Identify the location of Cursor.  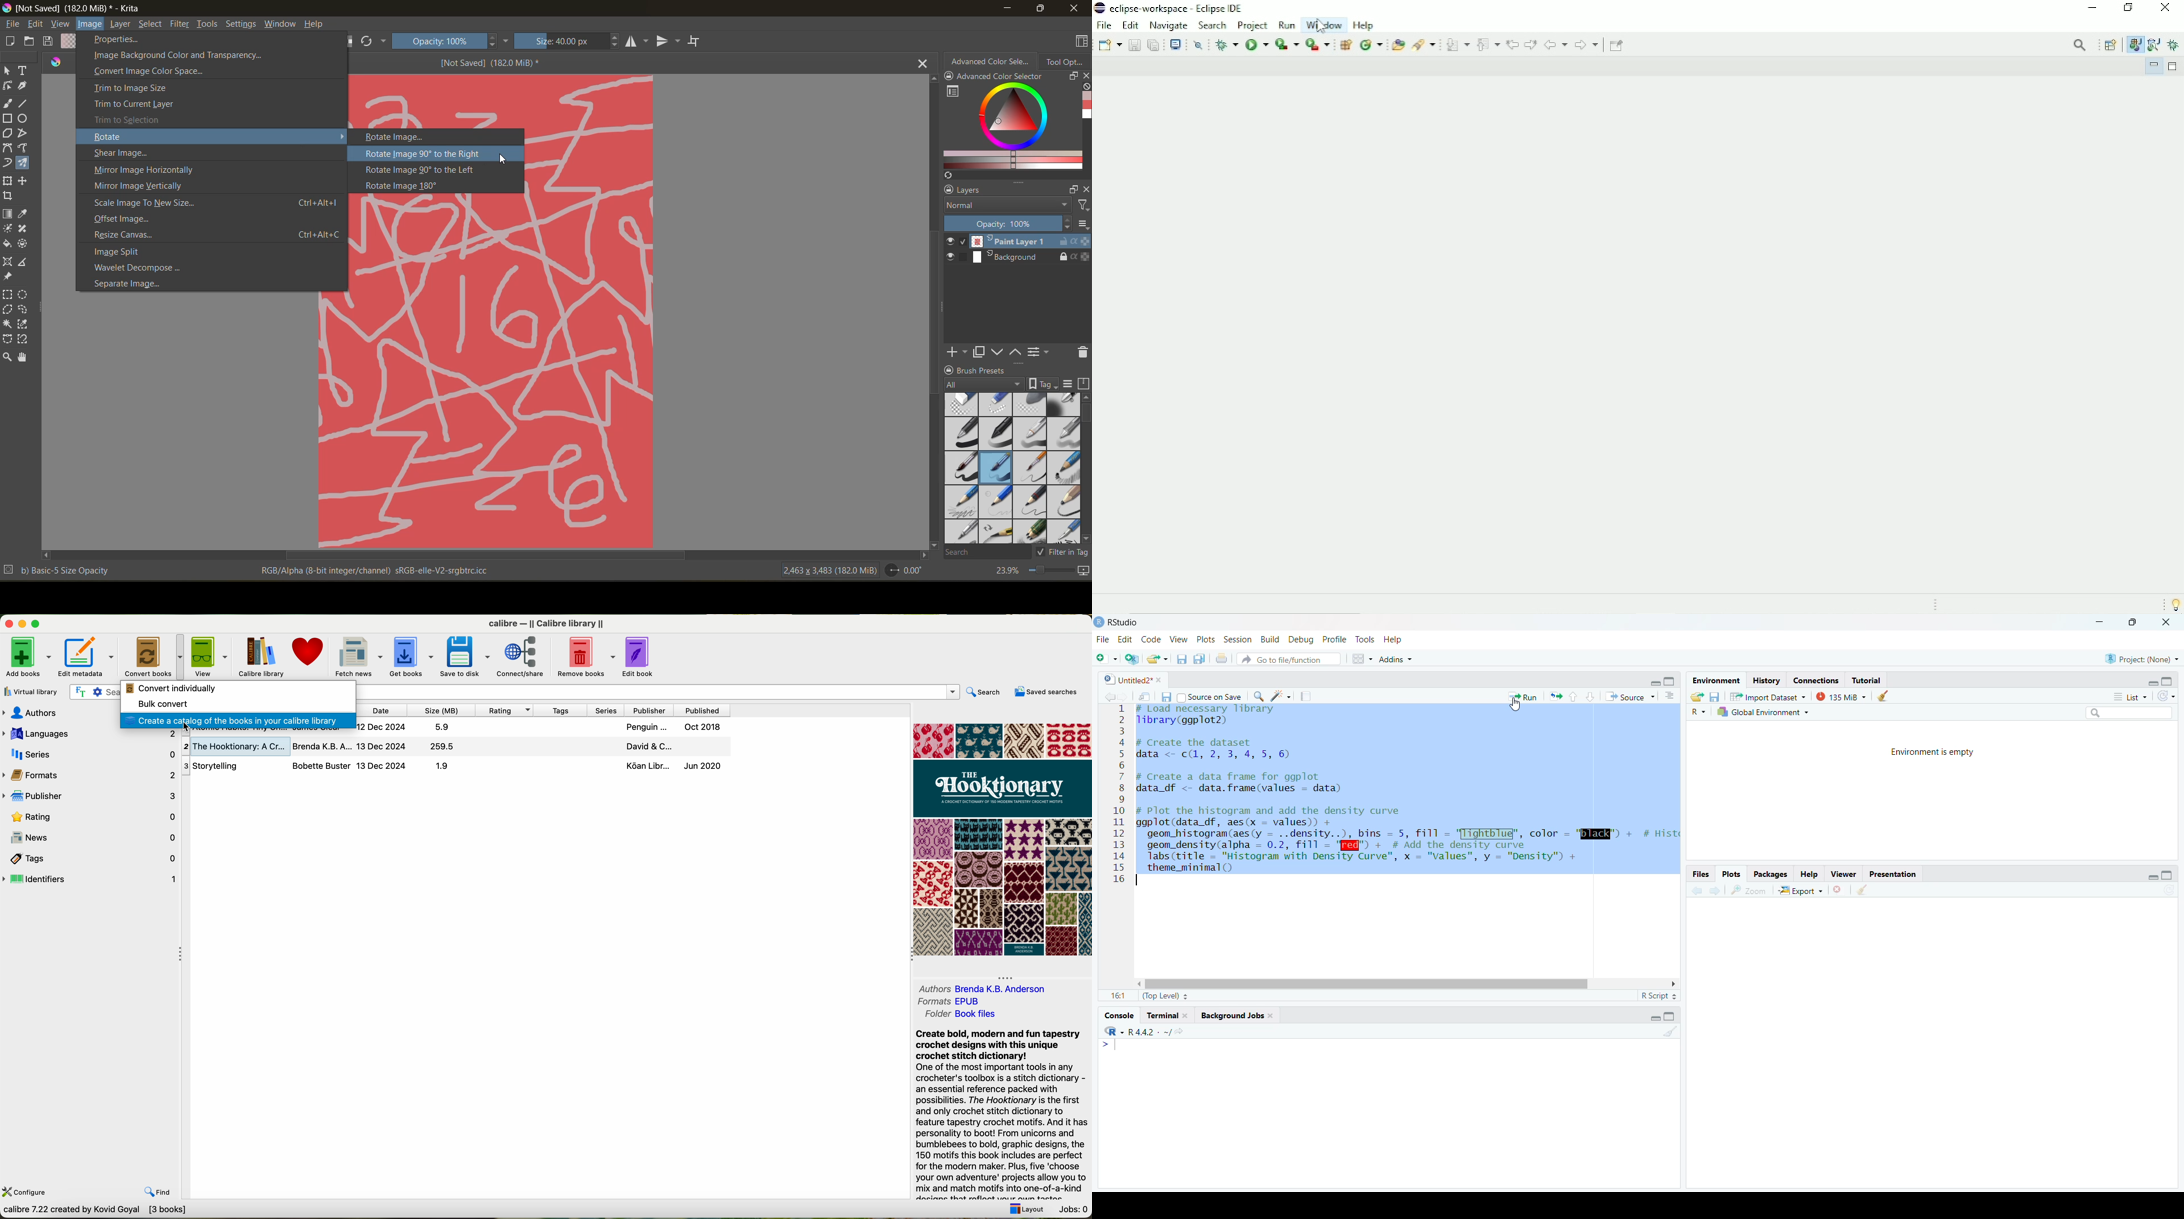
(1323, 29).